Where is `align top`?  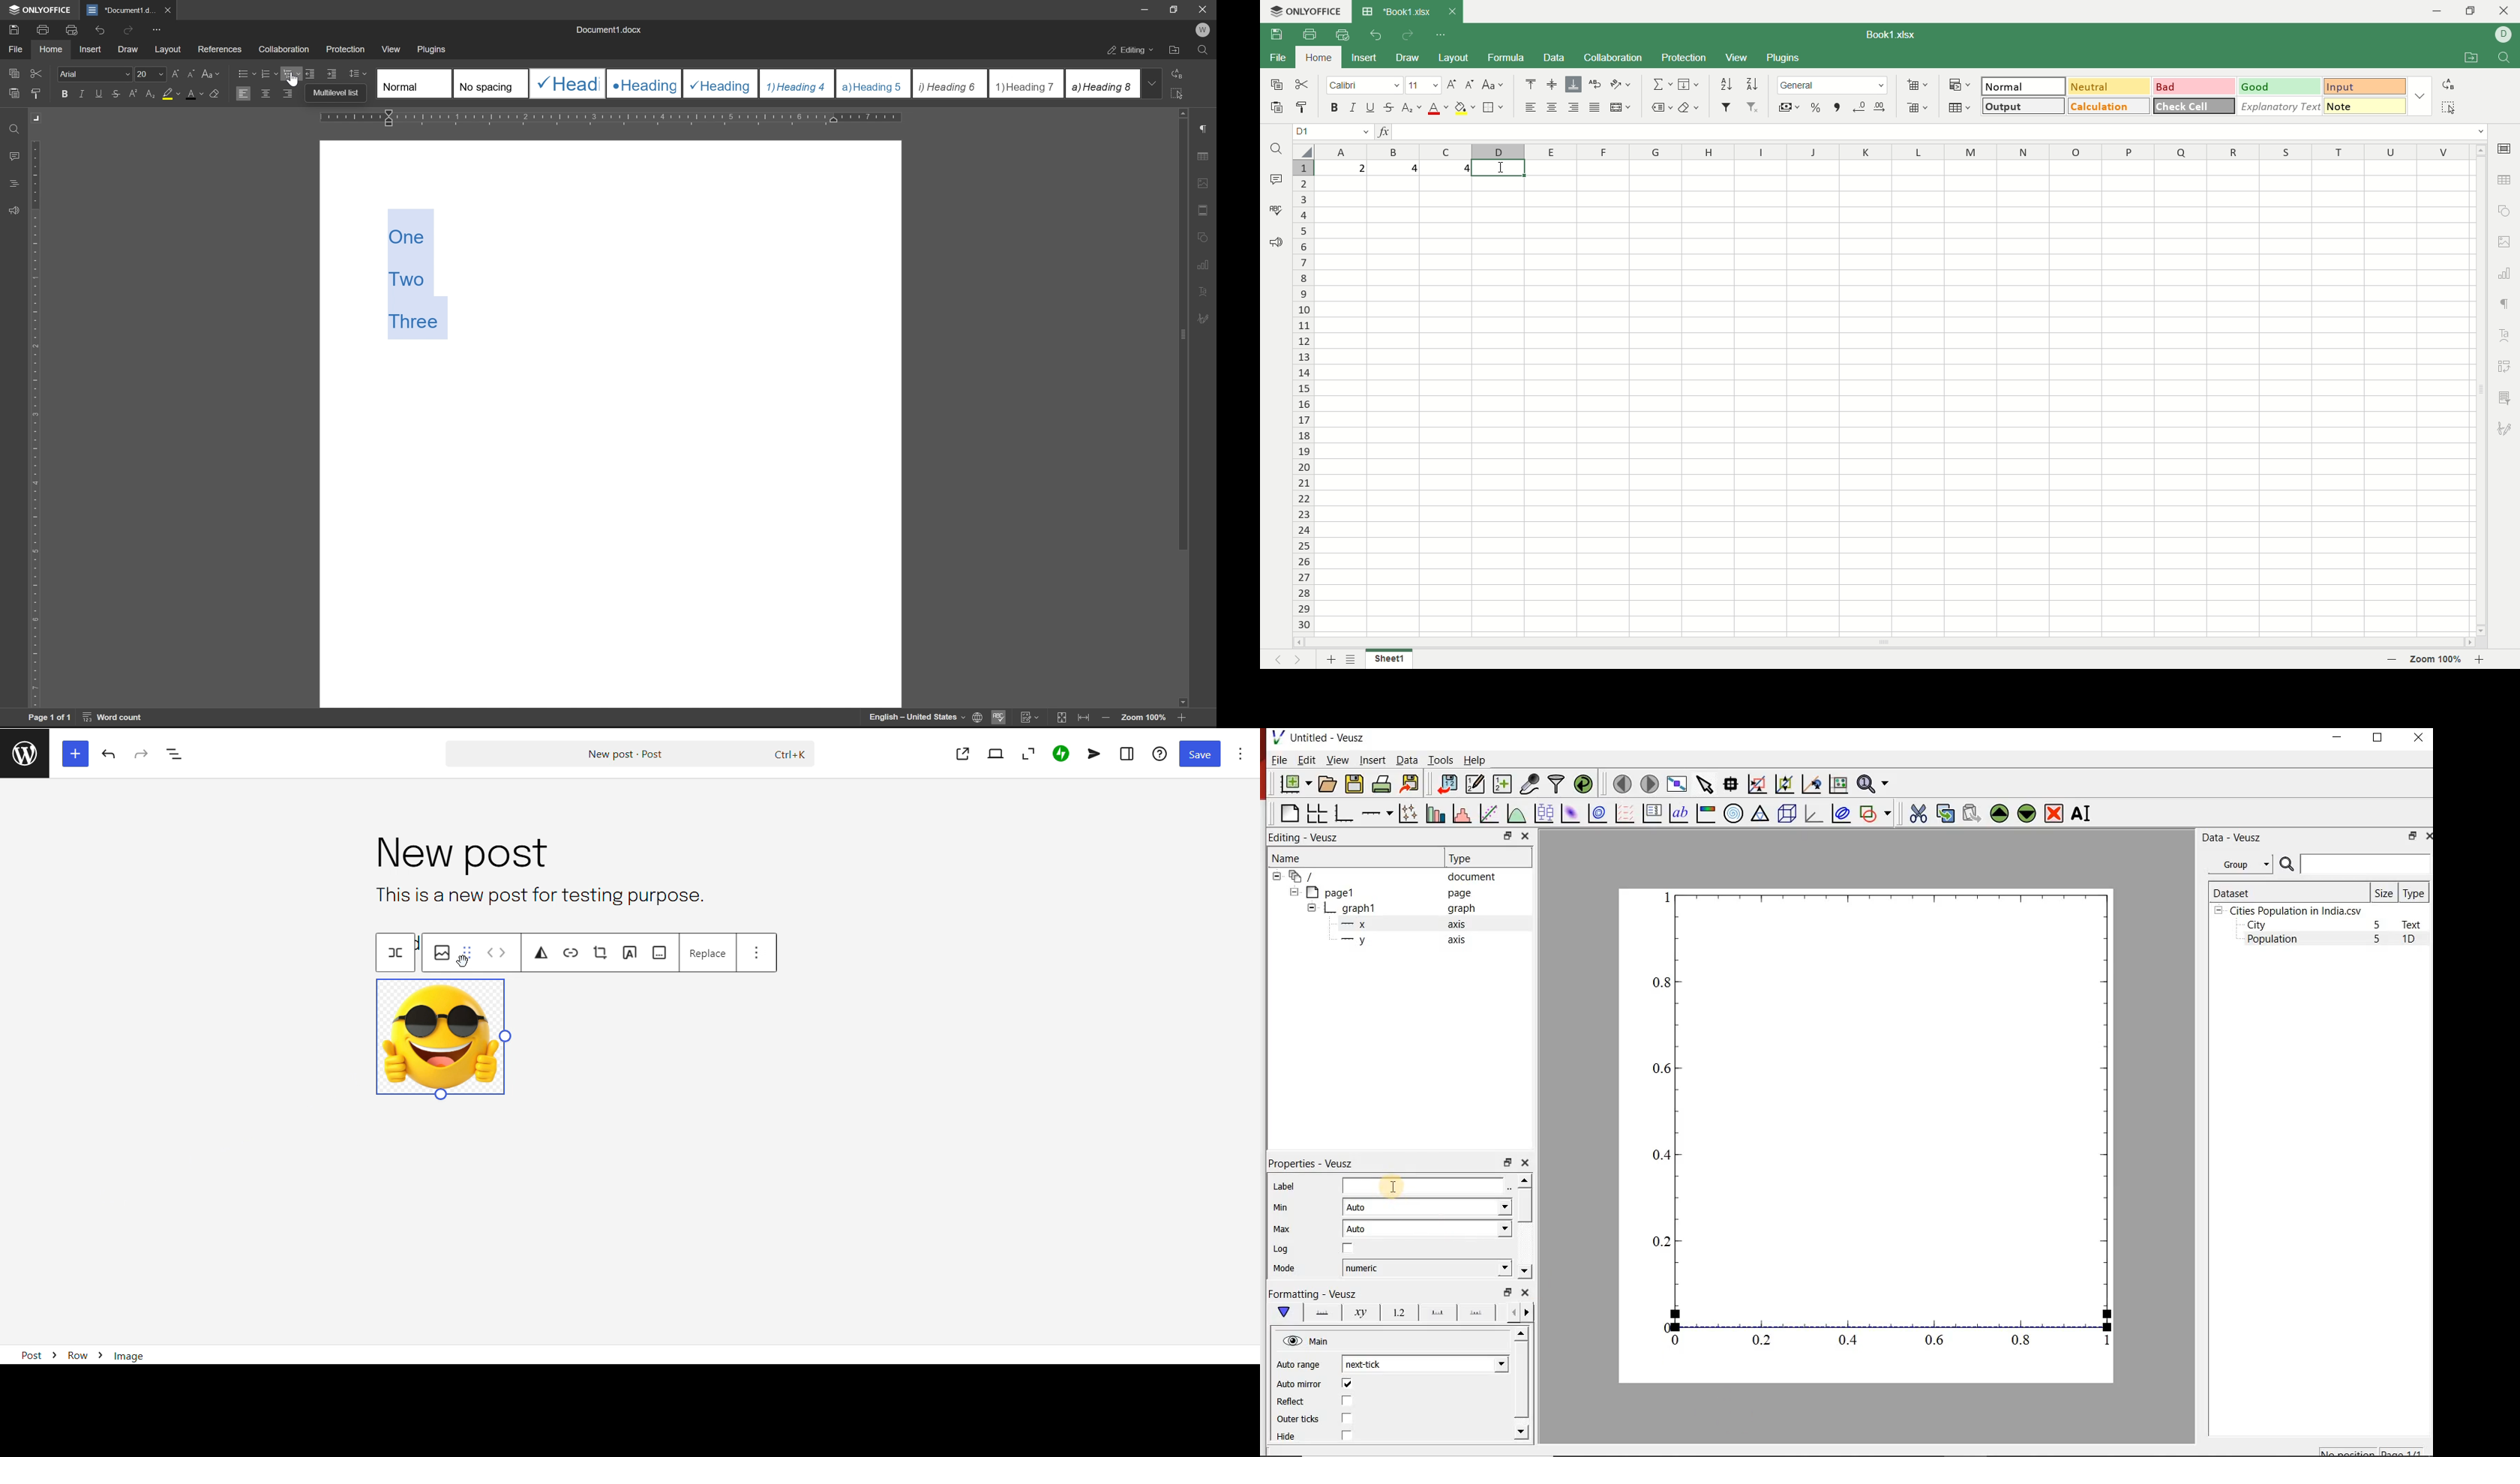
align top is located at coordinates (1532, 83).